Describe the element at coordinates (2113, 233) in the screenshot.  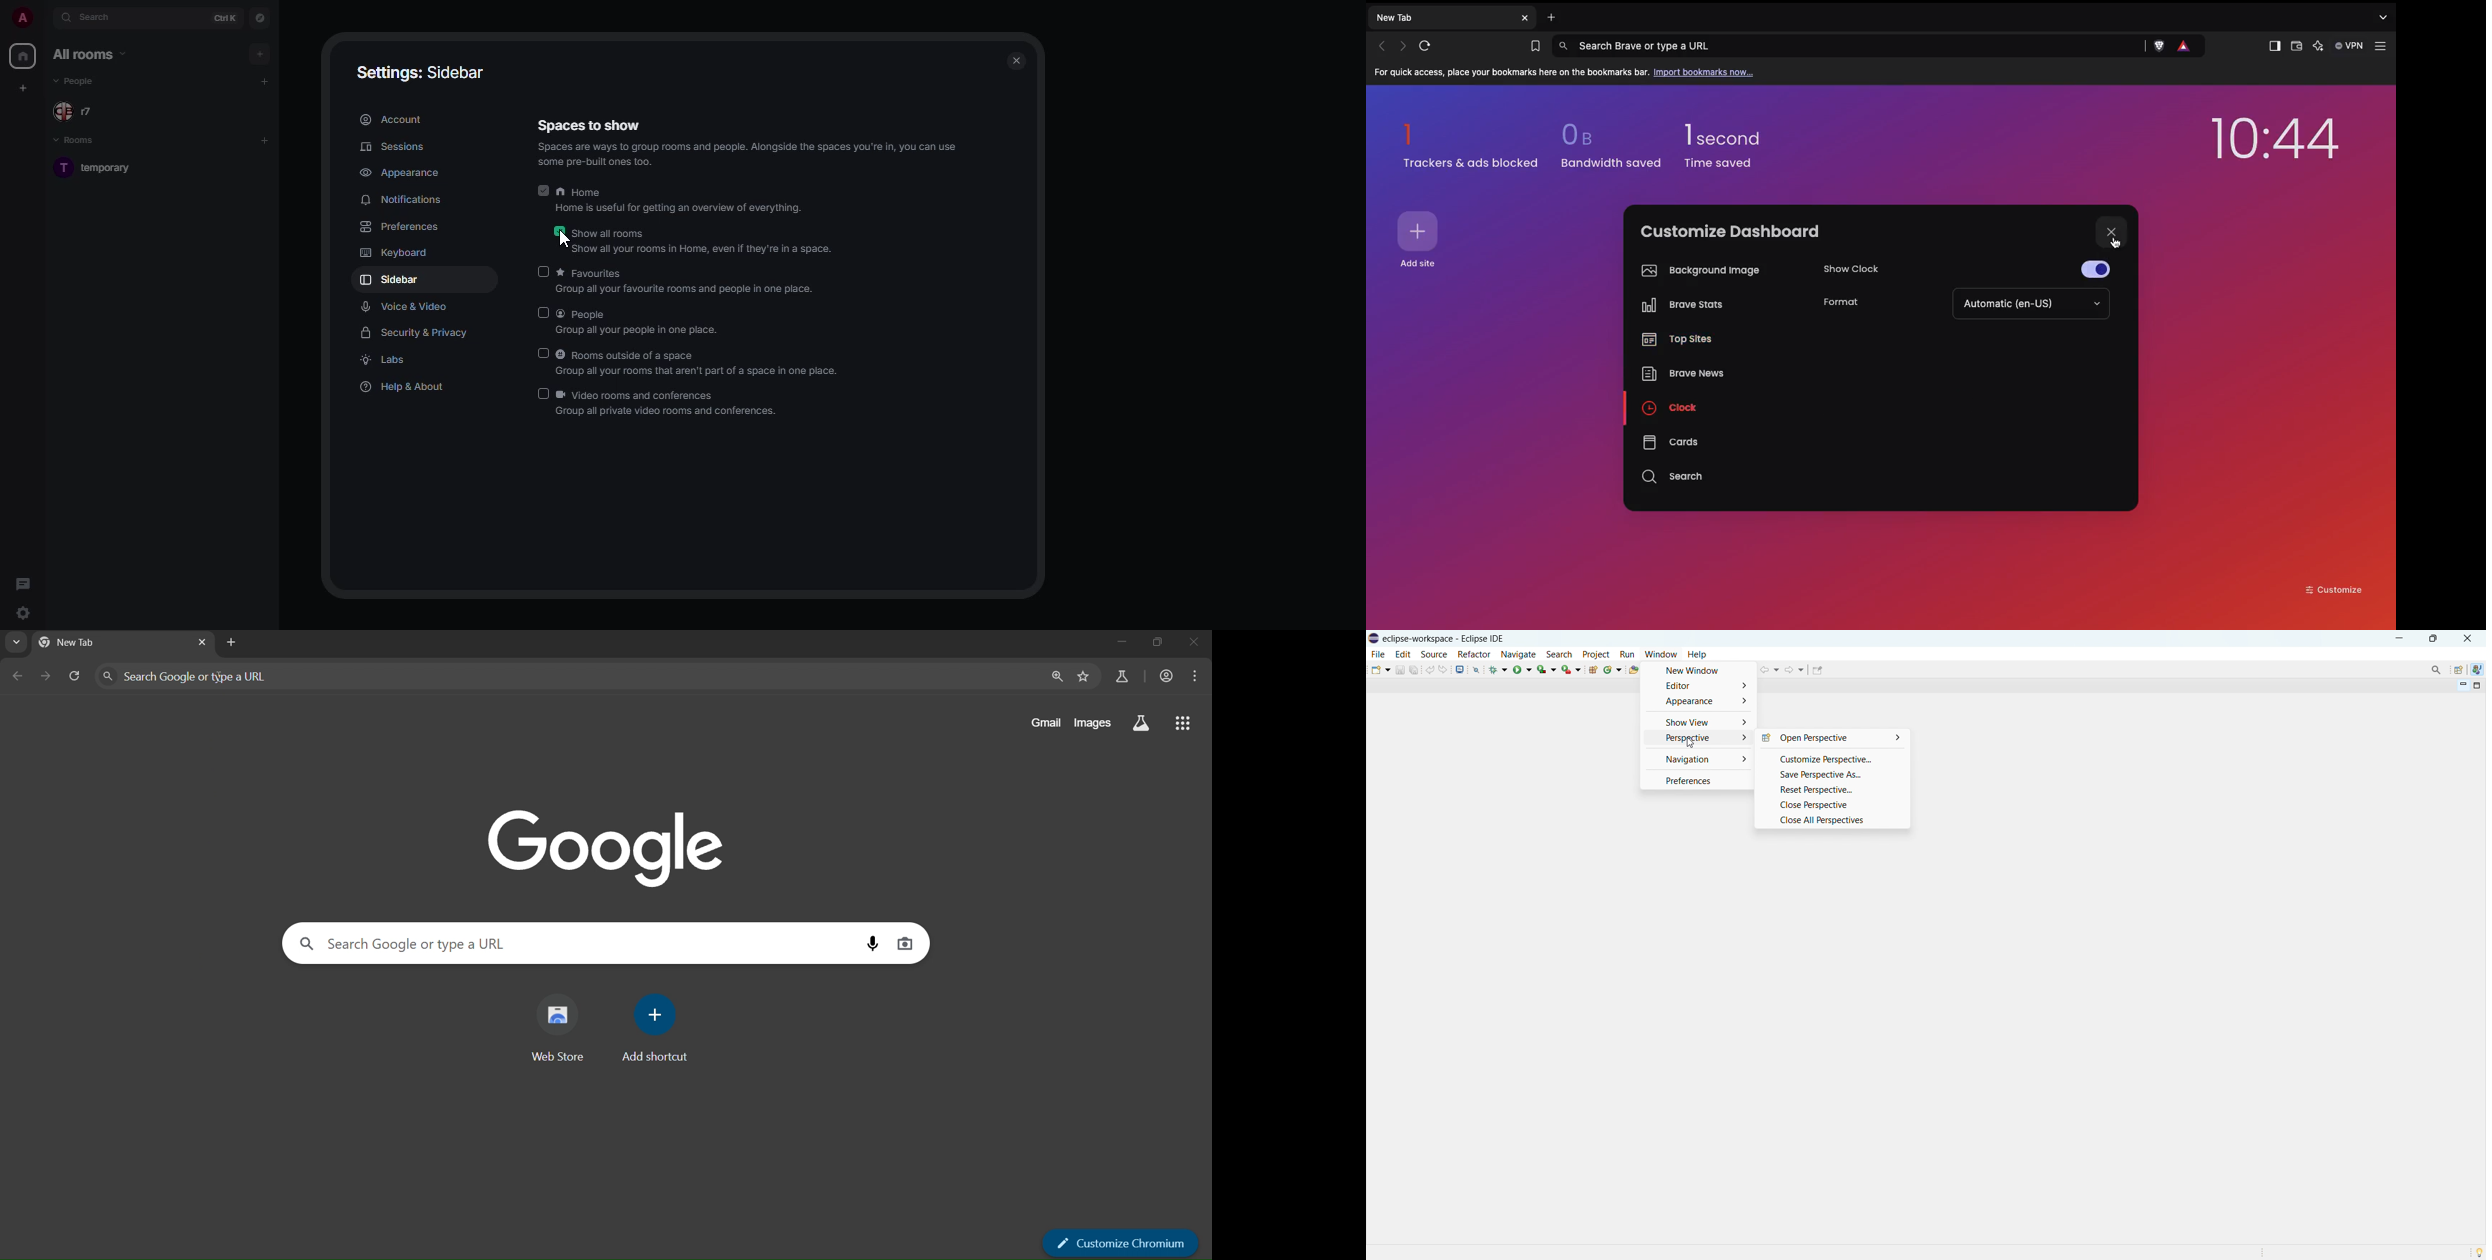
I see `Close` at that location.